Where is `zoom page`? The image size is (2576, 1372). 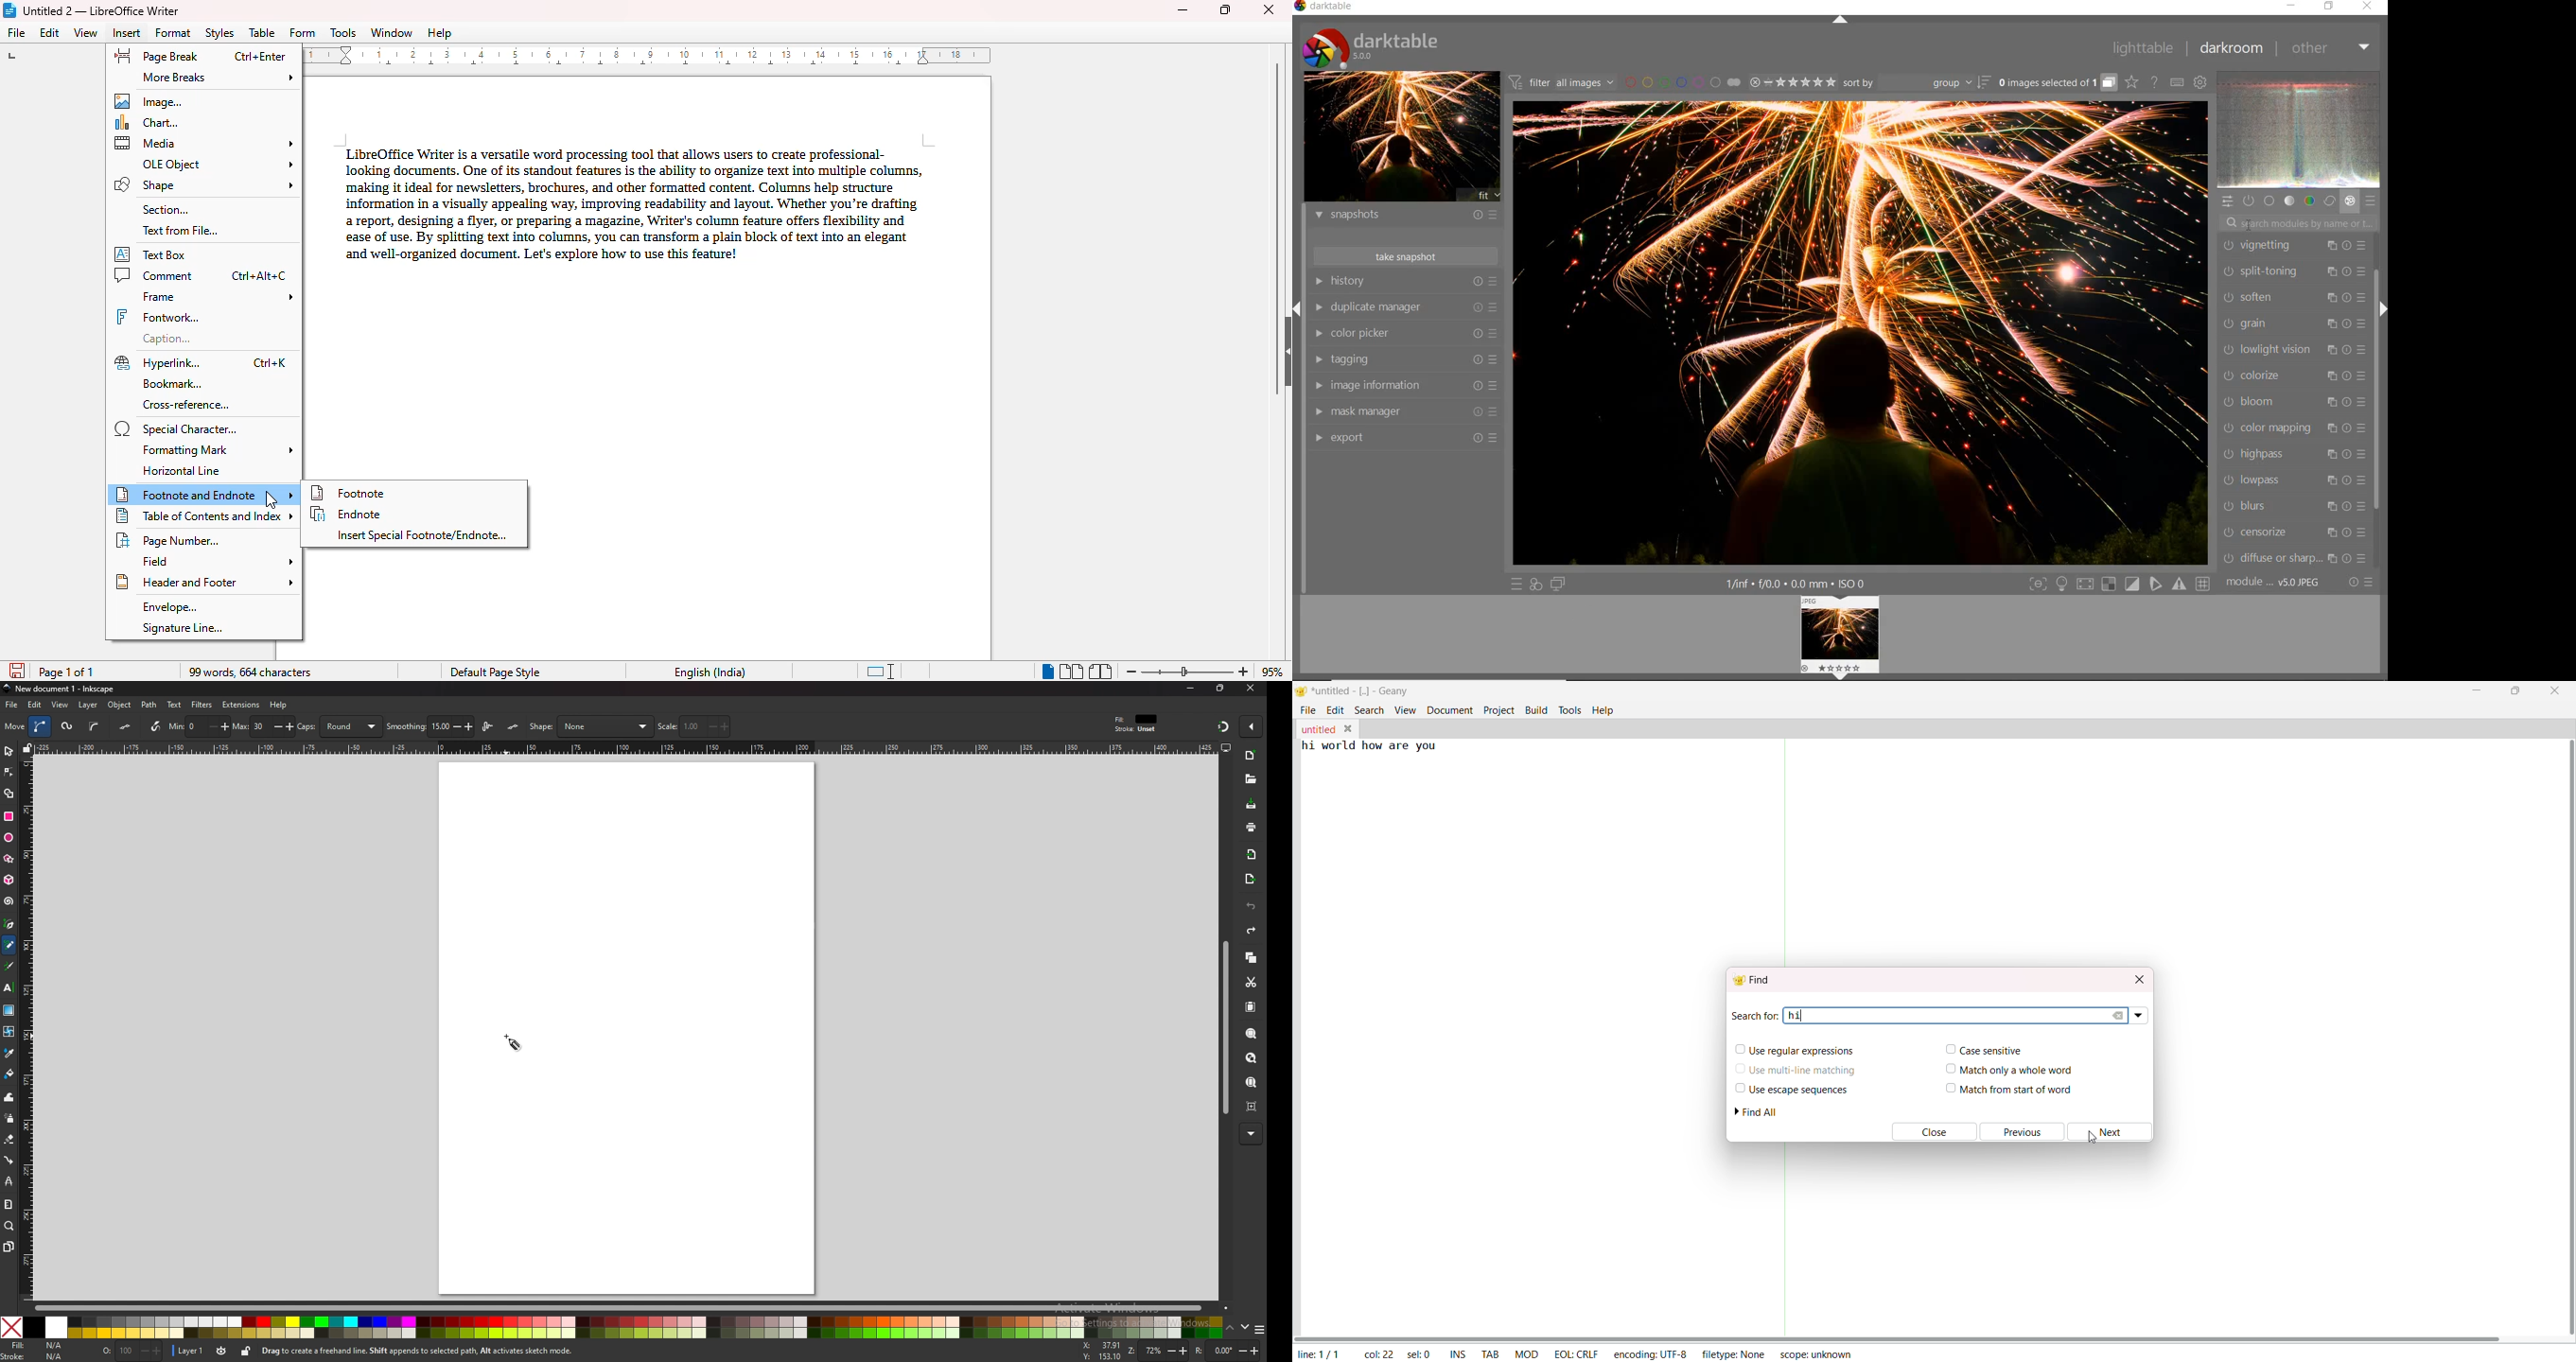 zoom page is located at coordinates (1251, 1082).